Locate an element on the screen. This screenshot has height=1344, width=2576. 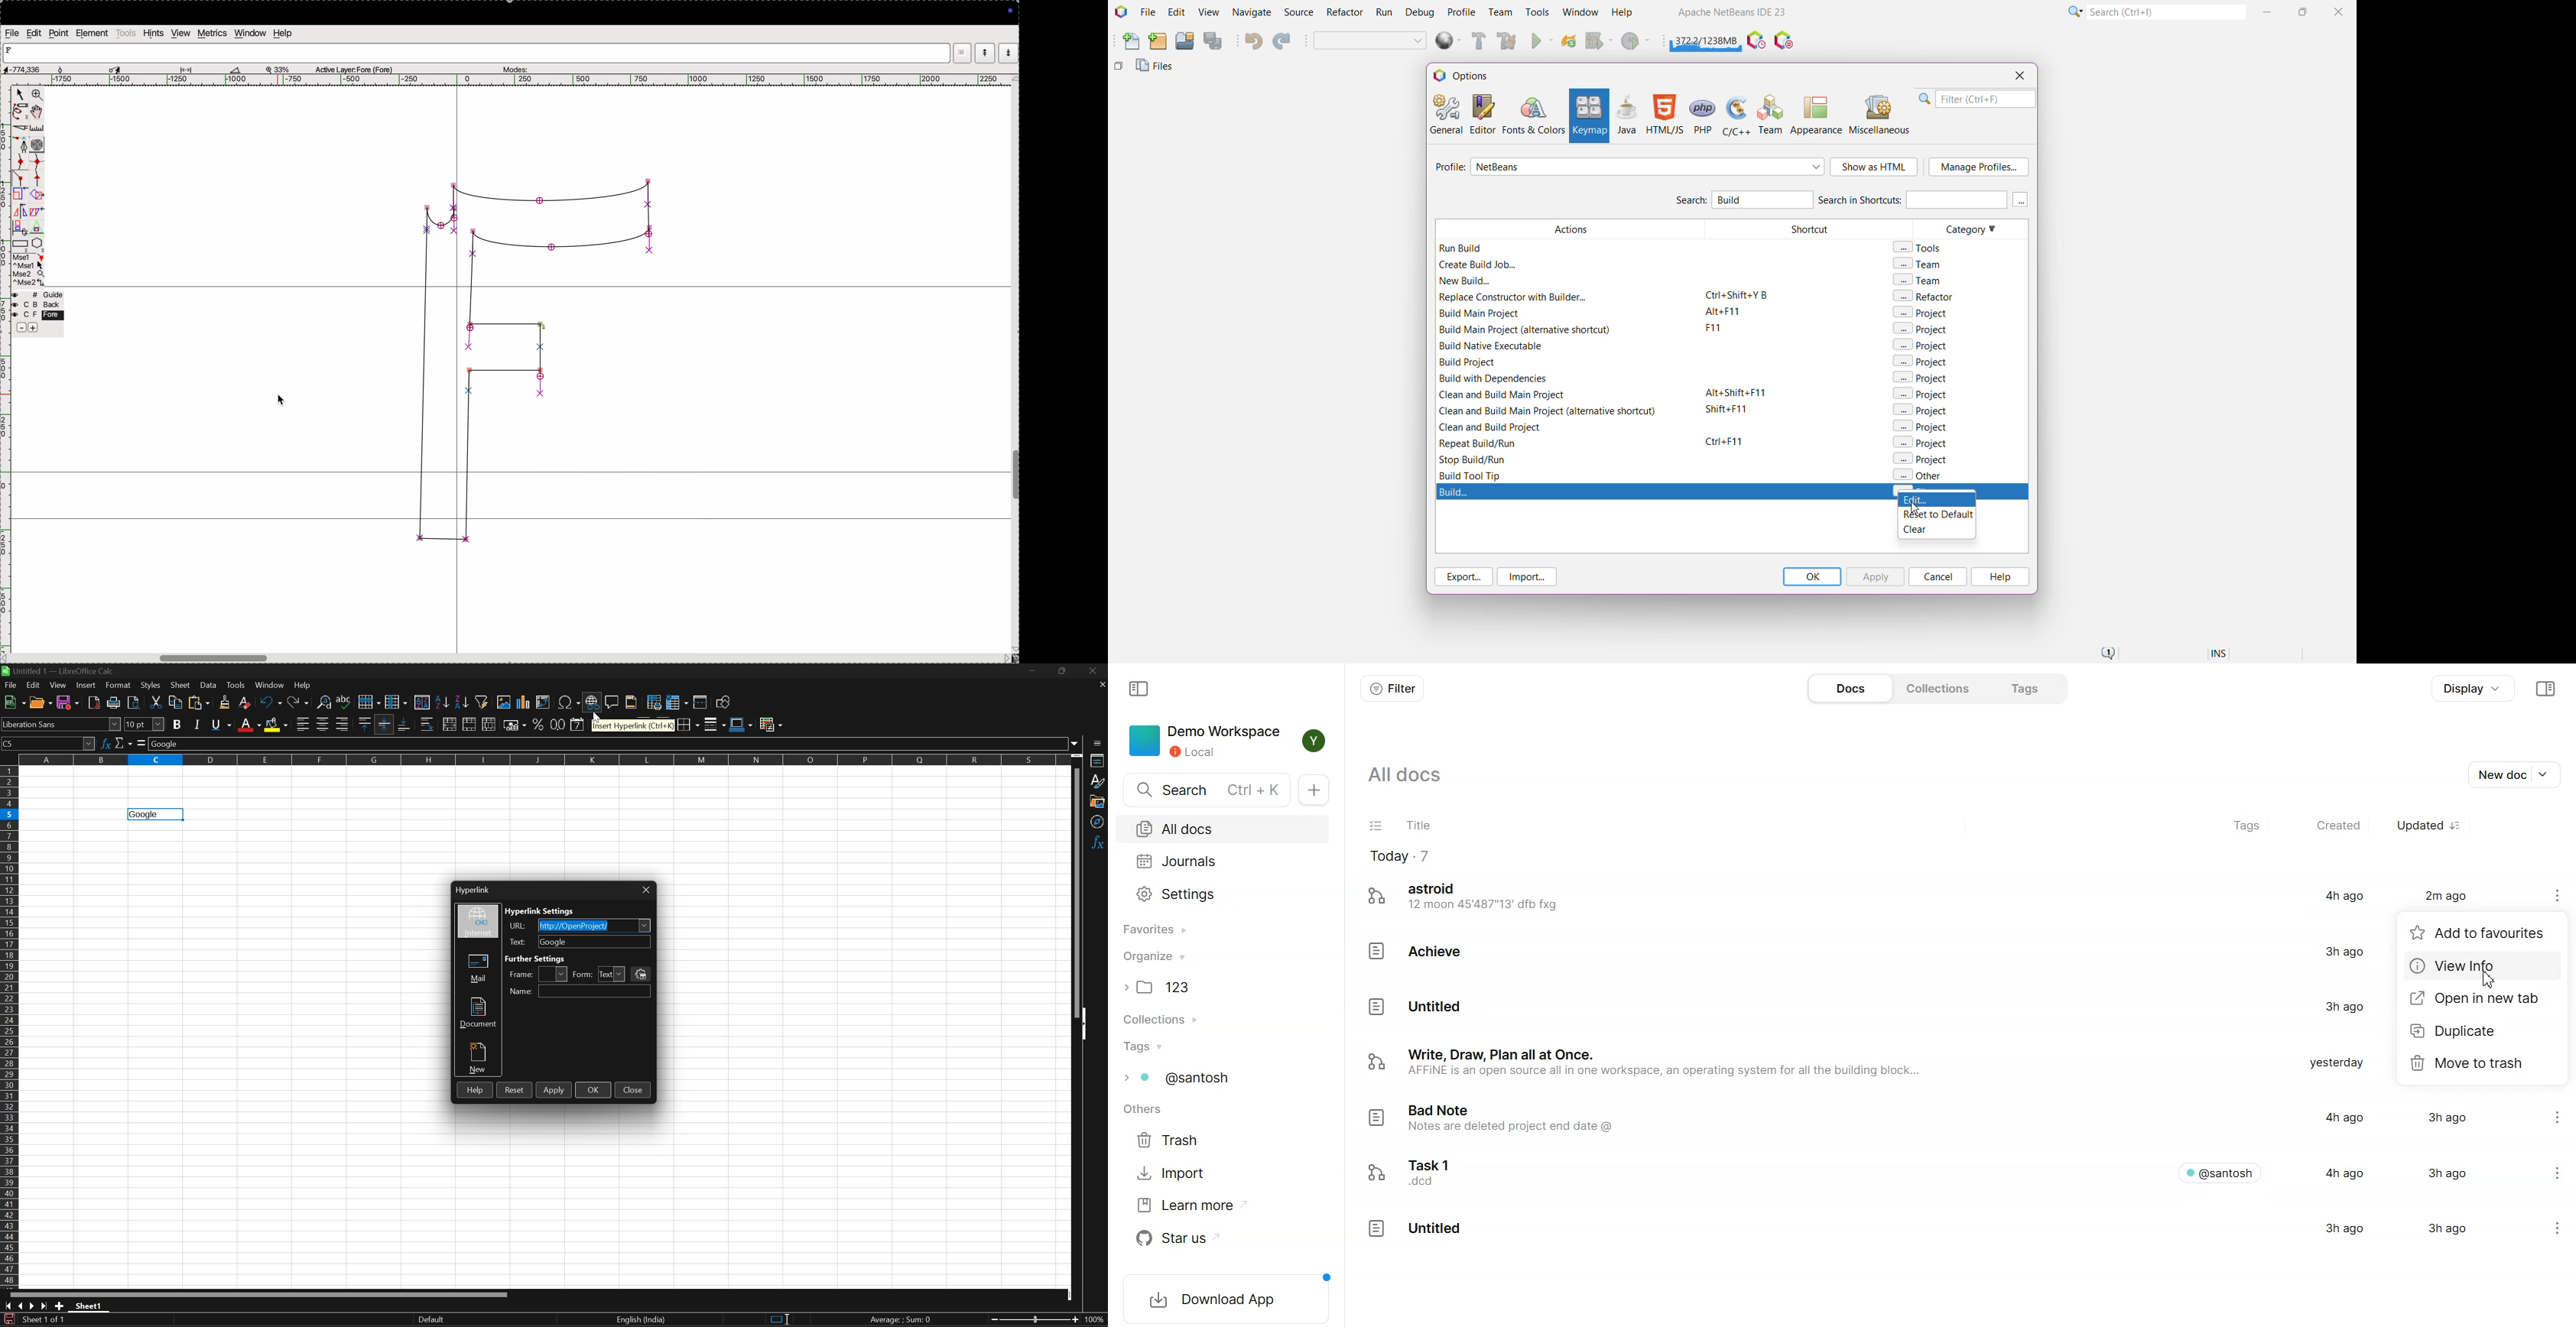
Align right is located at coordinates (343, 725).